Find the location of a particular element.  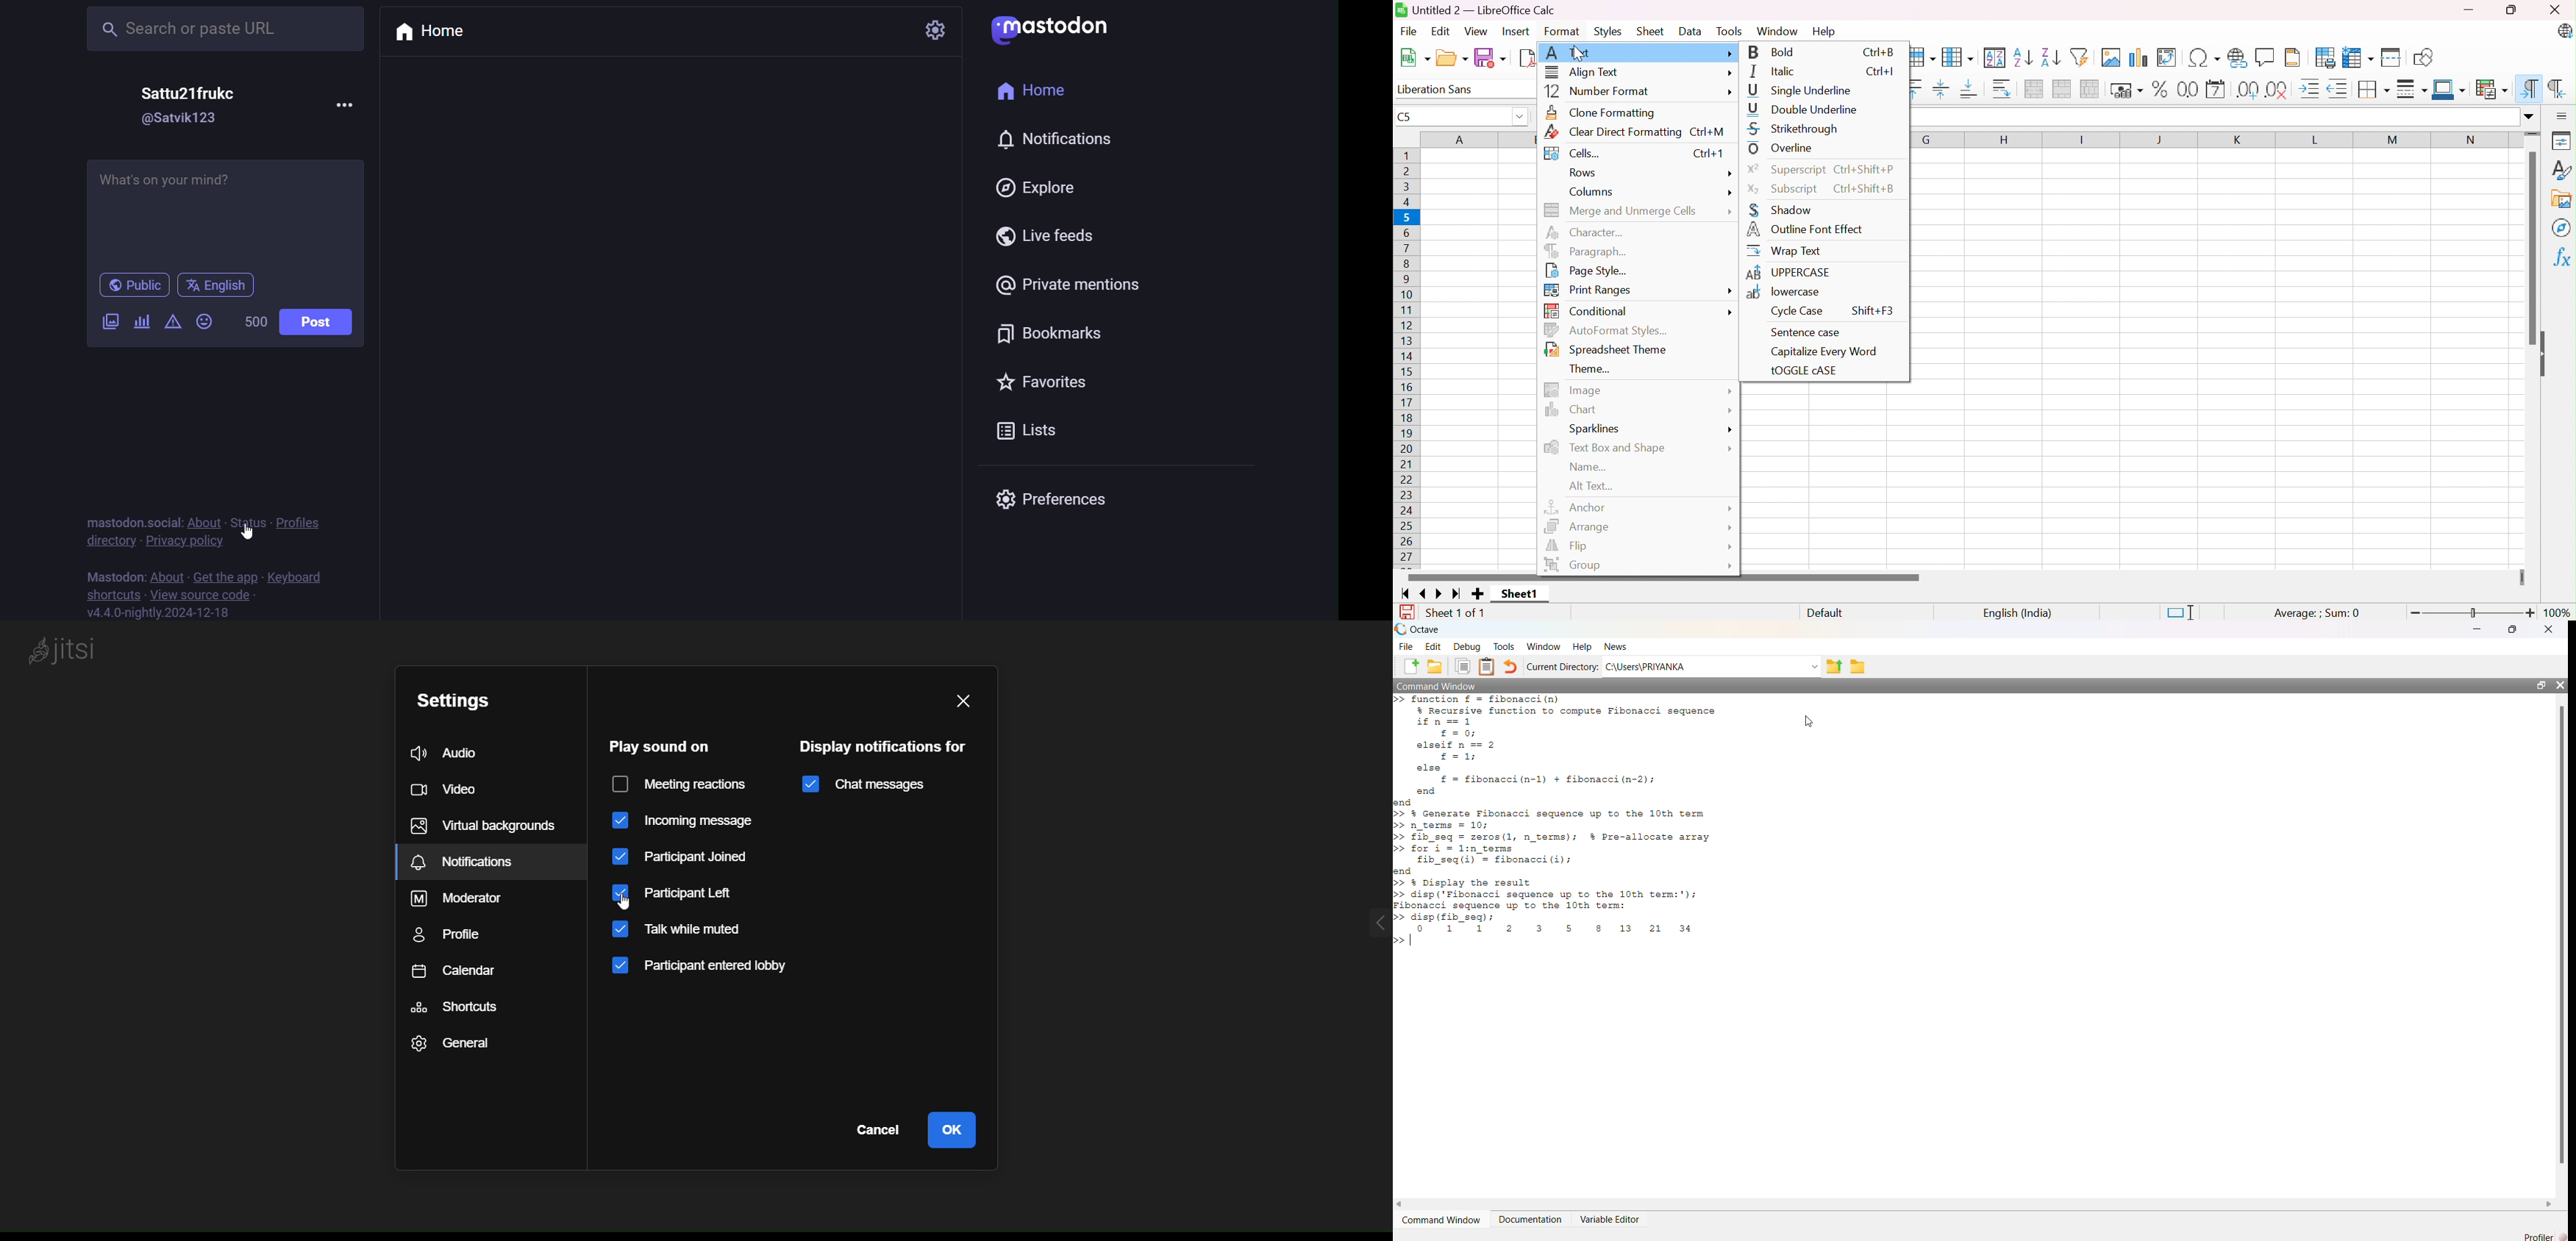

Insert Comment is located at coordinates (2265, 57).